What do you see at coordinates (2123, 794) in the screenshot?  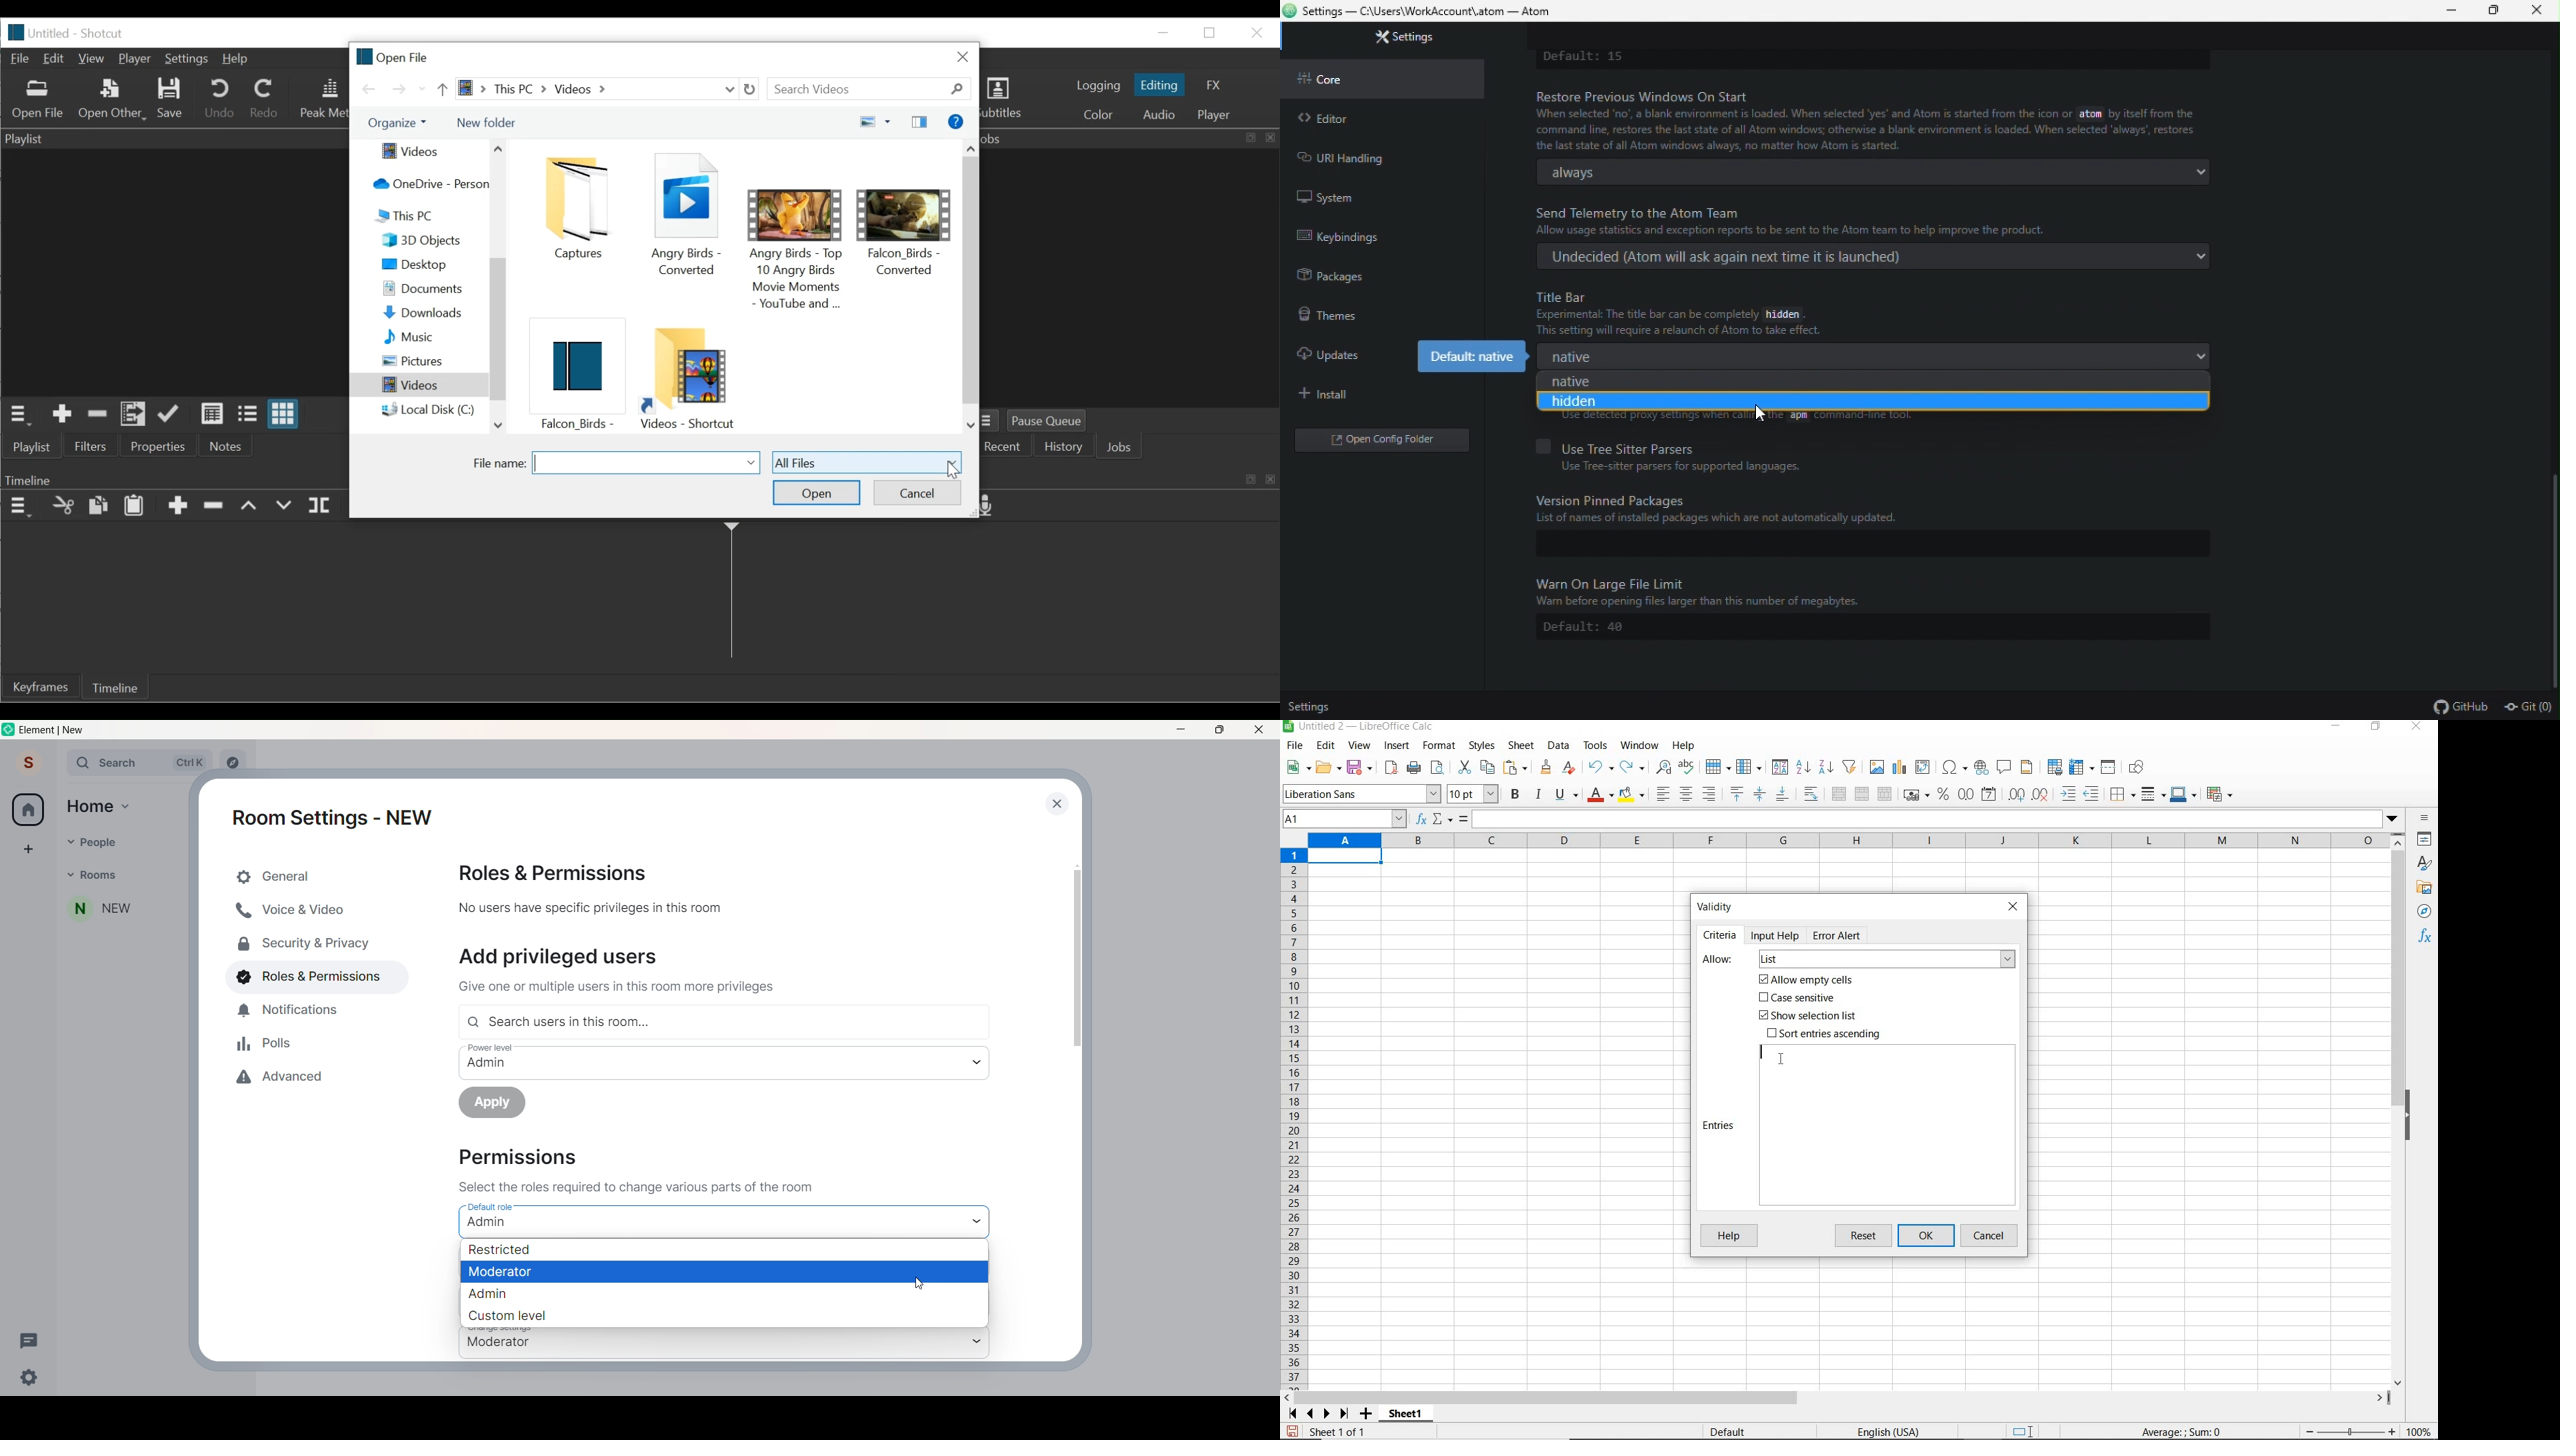 I see `borders` at bounding box center [2123, 794].